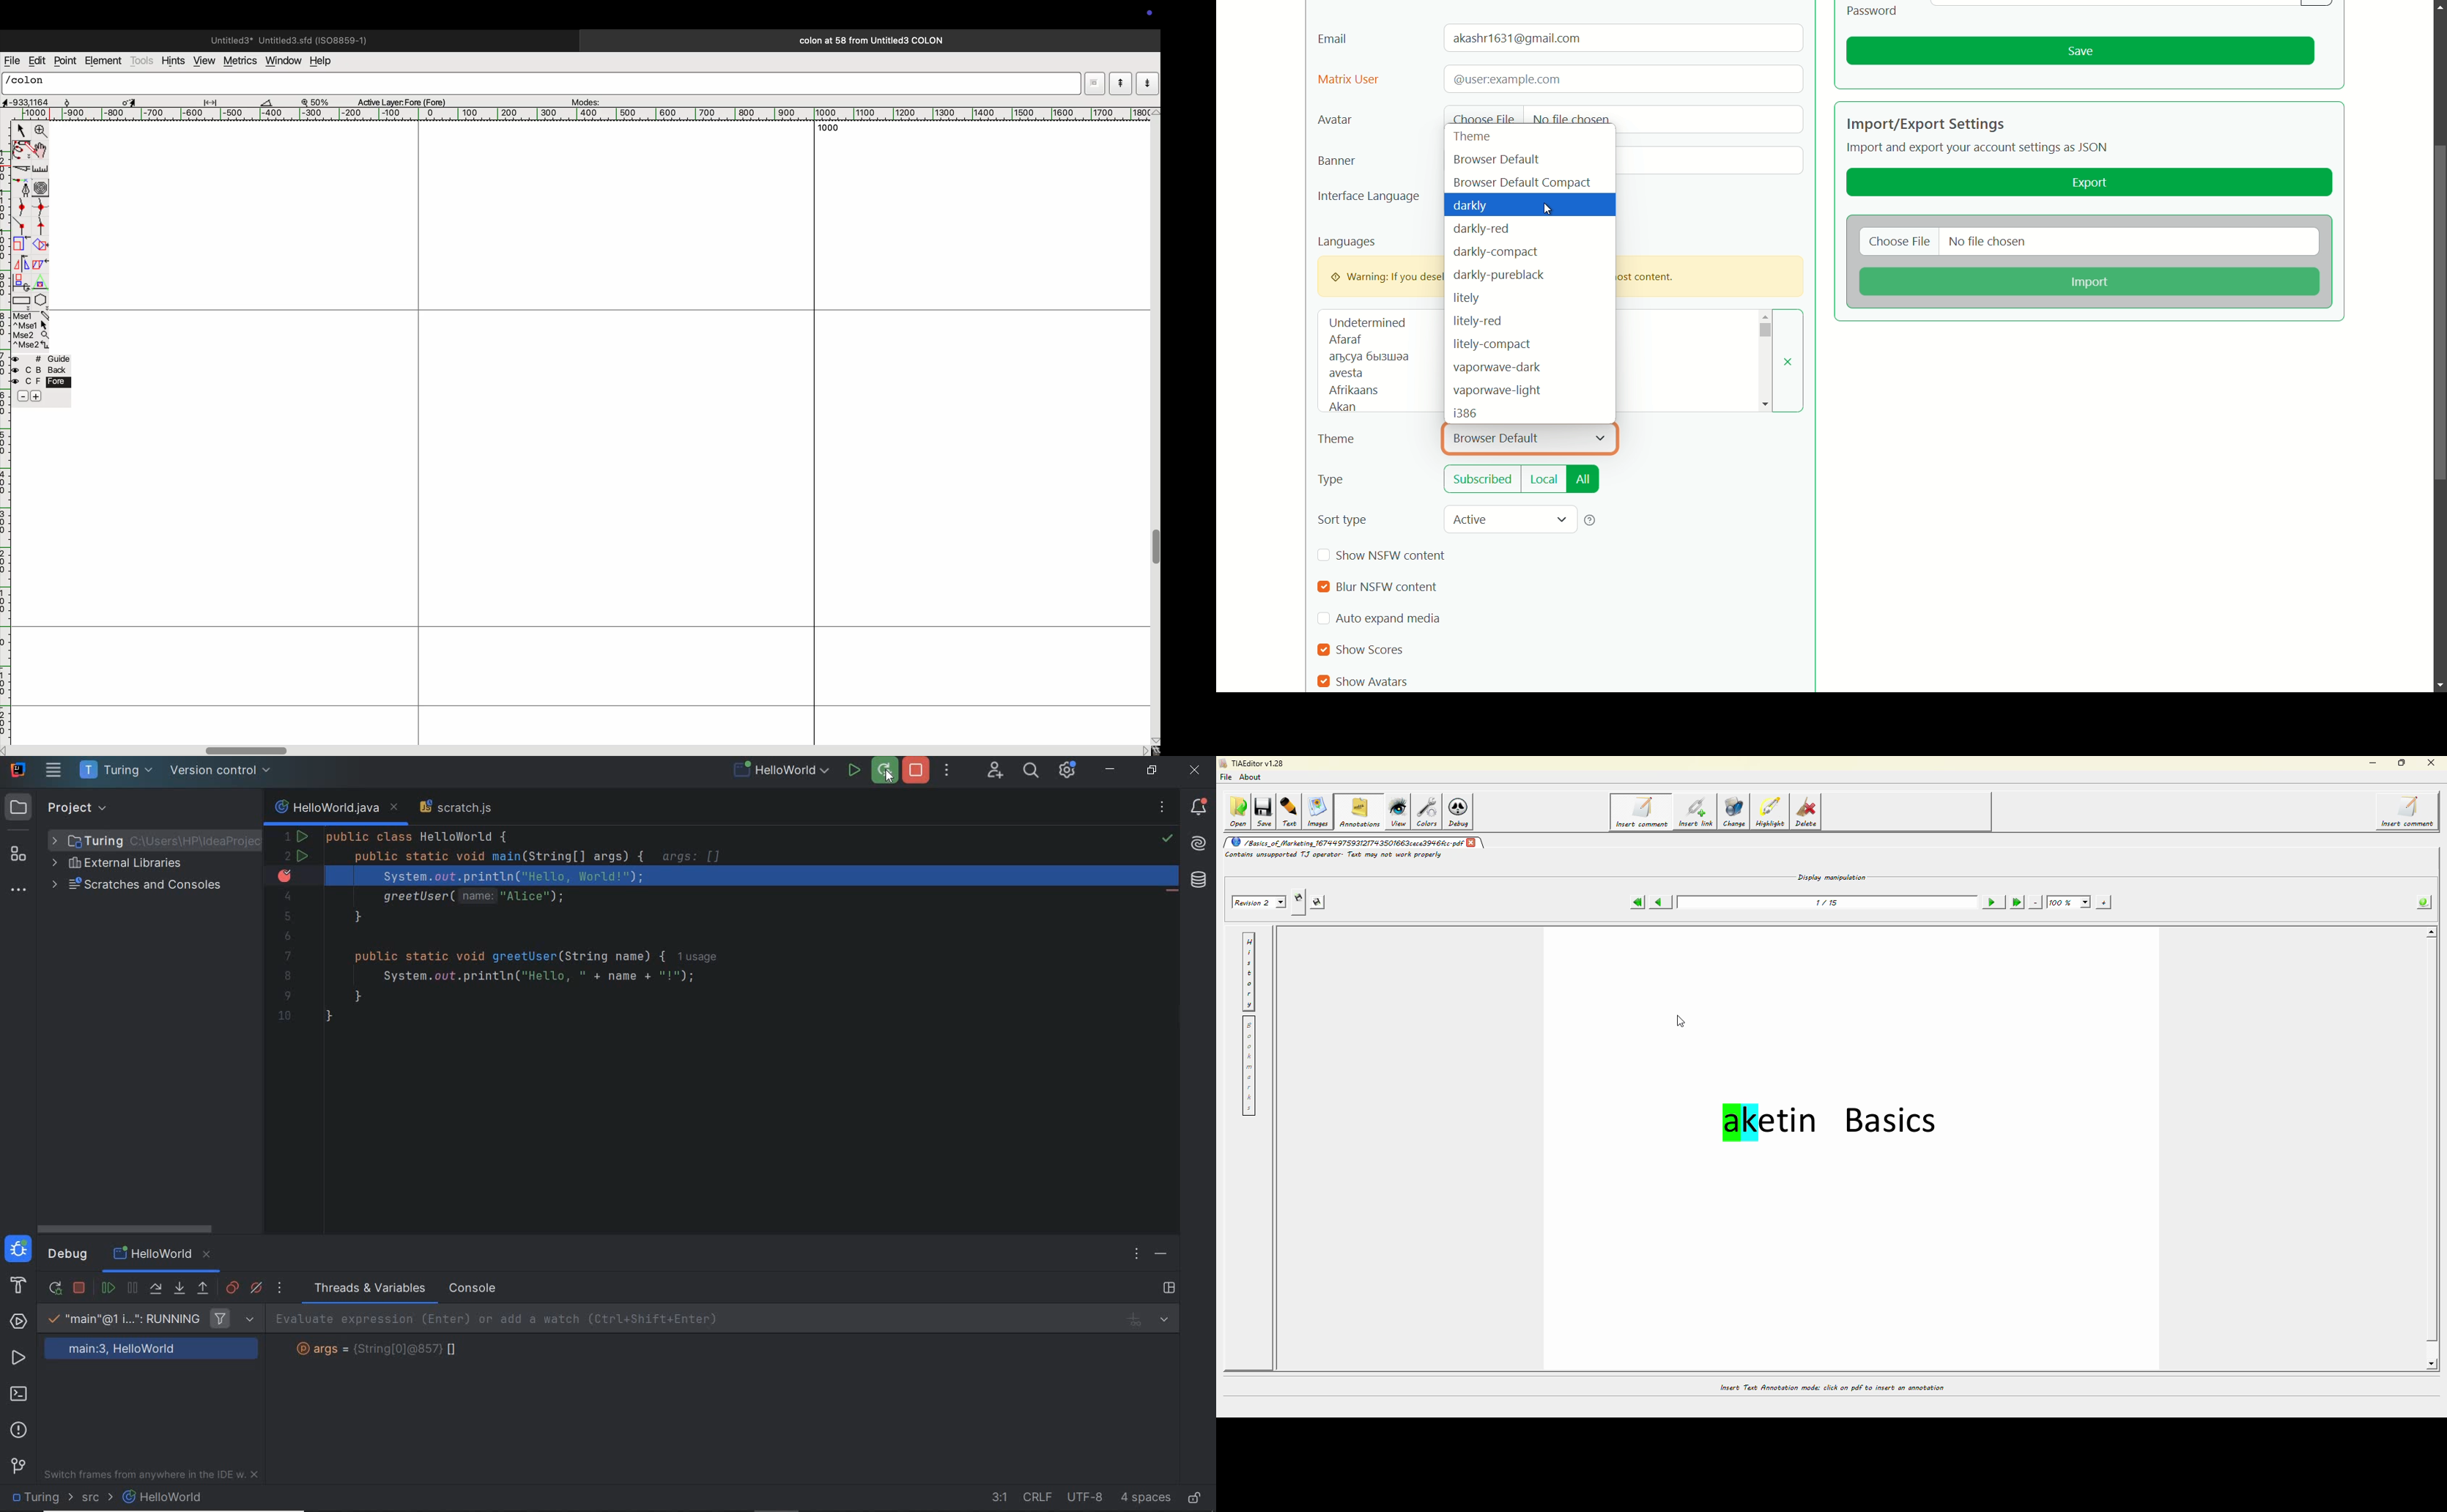 The width and height of the screenshot is (2464, 1512). What do you see at coordinates (19, 1251) in the screenshot?
I see `debug` at bounding box center [19, 1251].